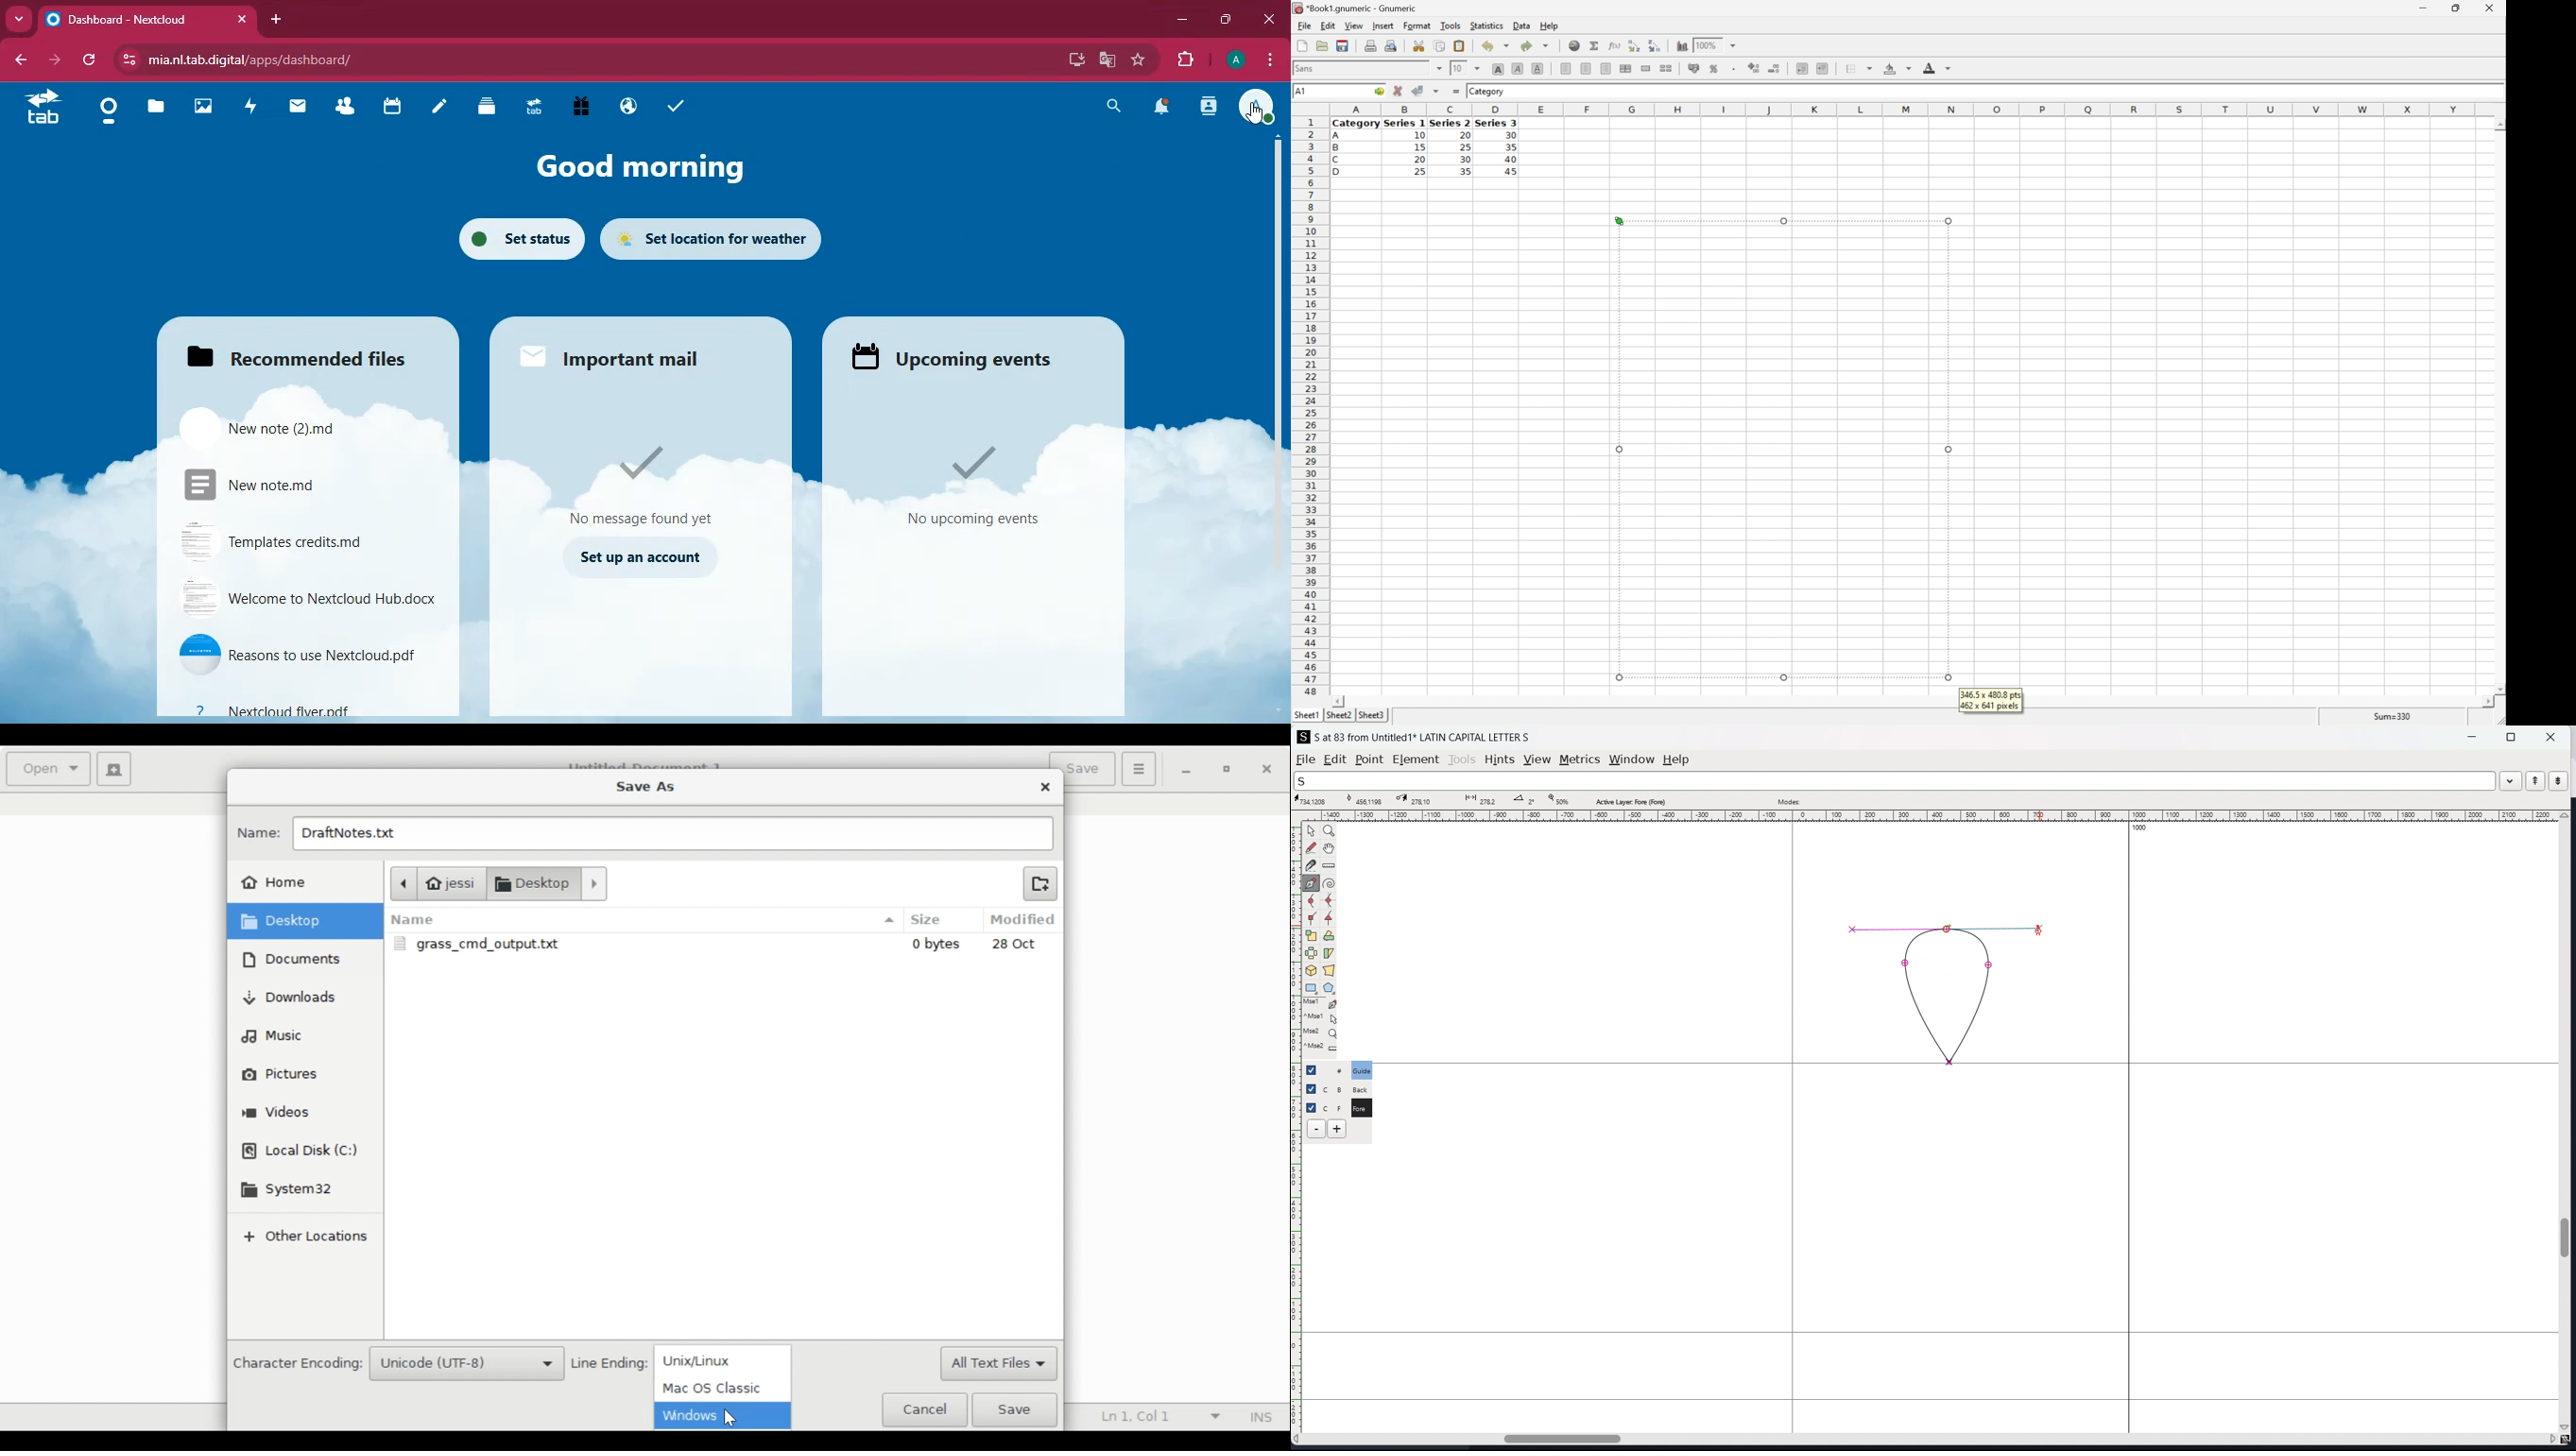 The width and height of the screenshot is (2576, 1456). Describe the element at coordinates (589, 107) in the screenshot. I see `gift` at that location.